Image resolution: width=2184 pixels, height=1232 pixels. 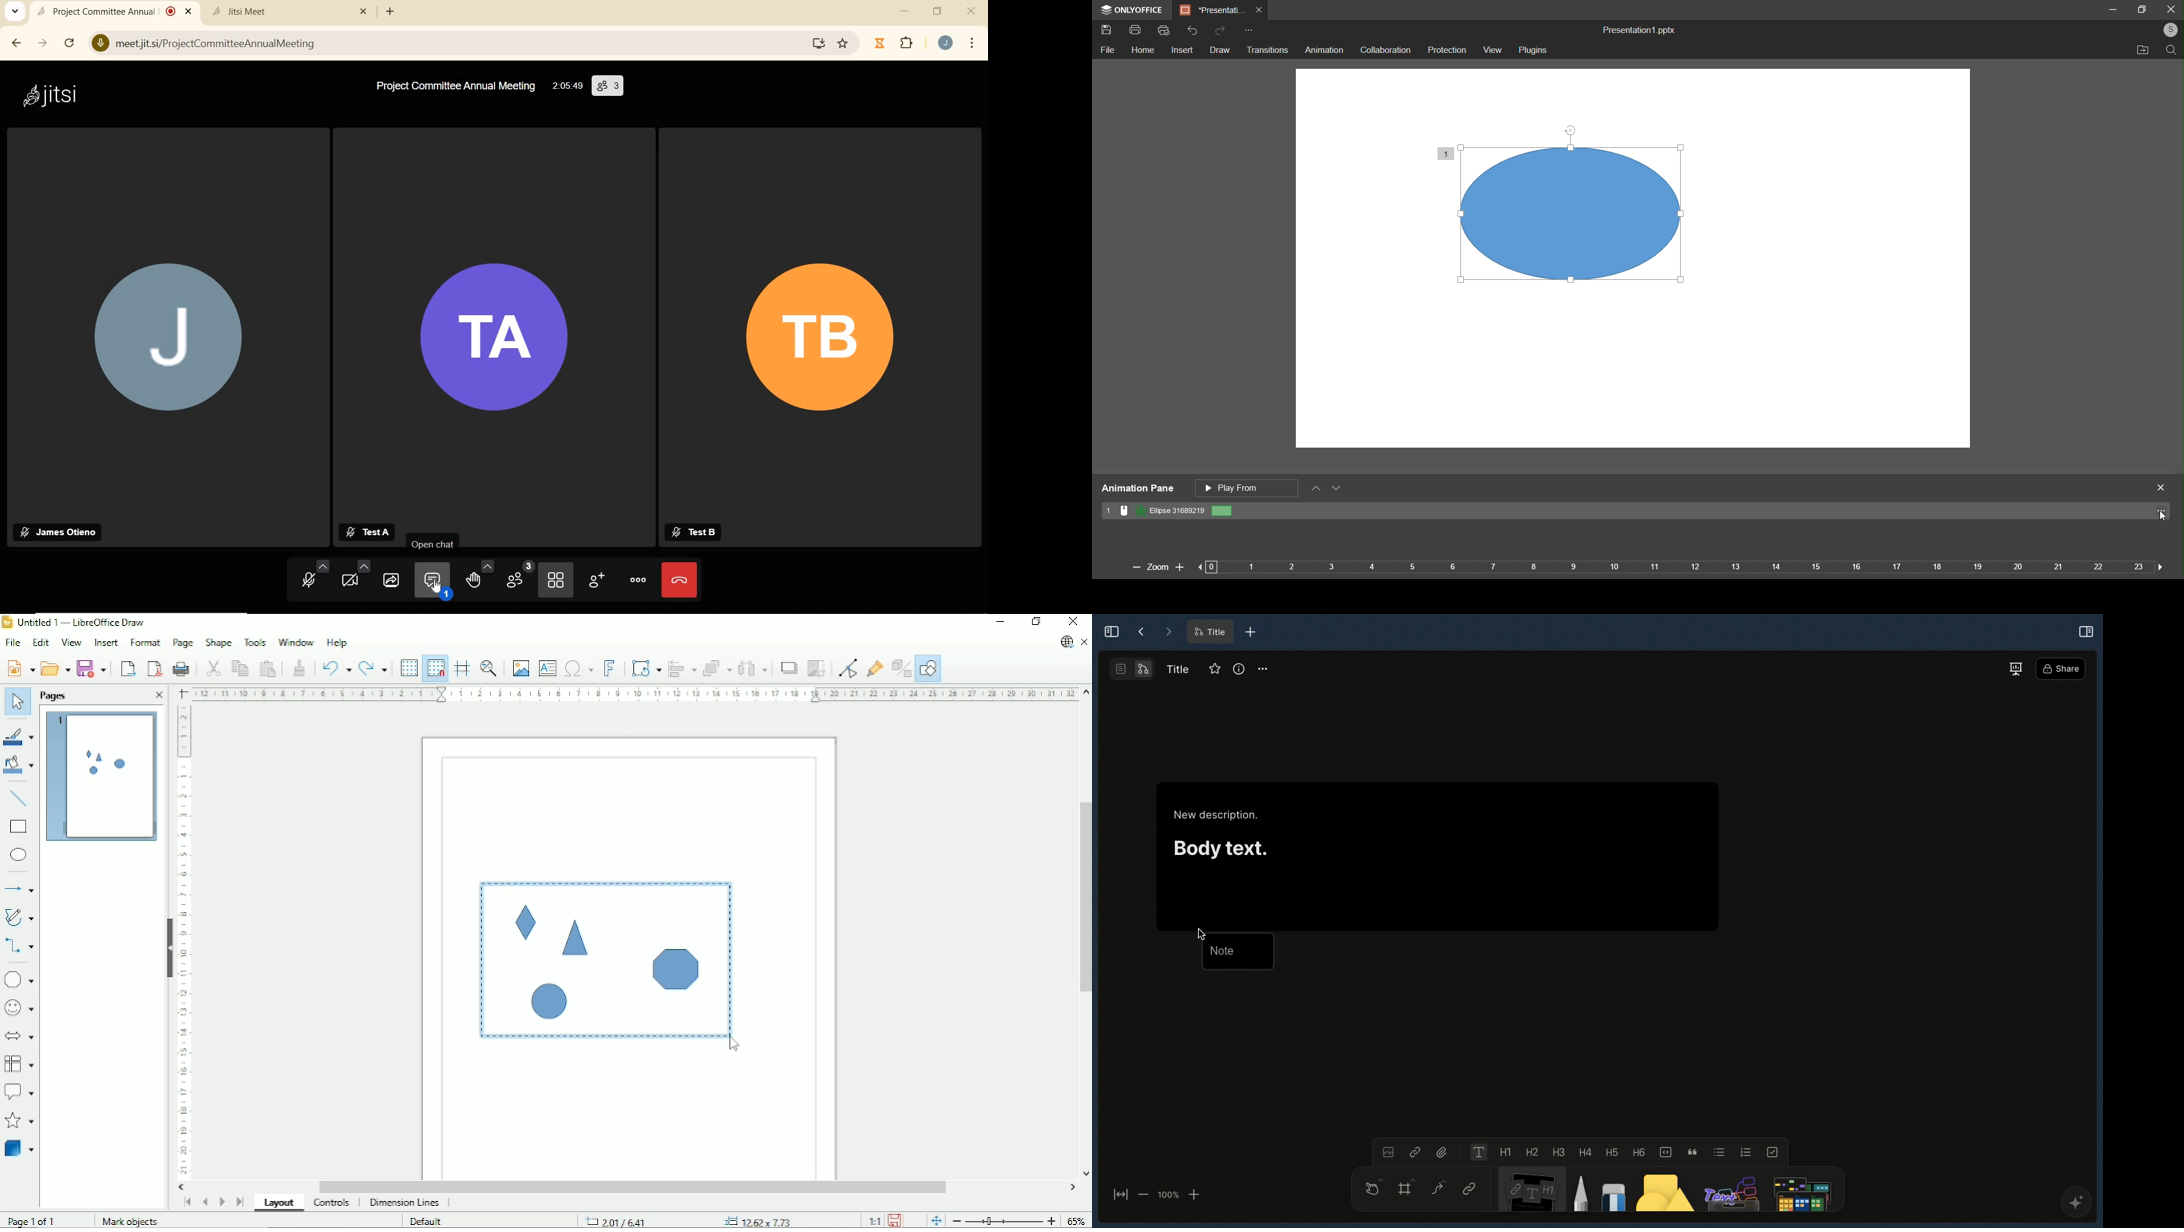 I want to click on Arrange, so click(x=716, y=667).